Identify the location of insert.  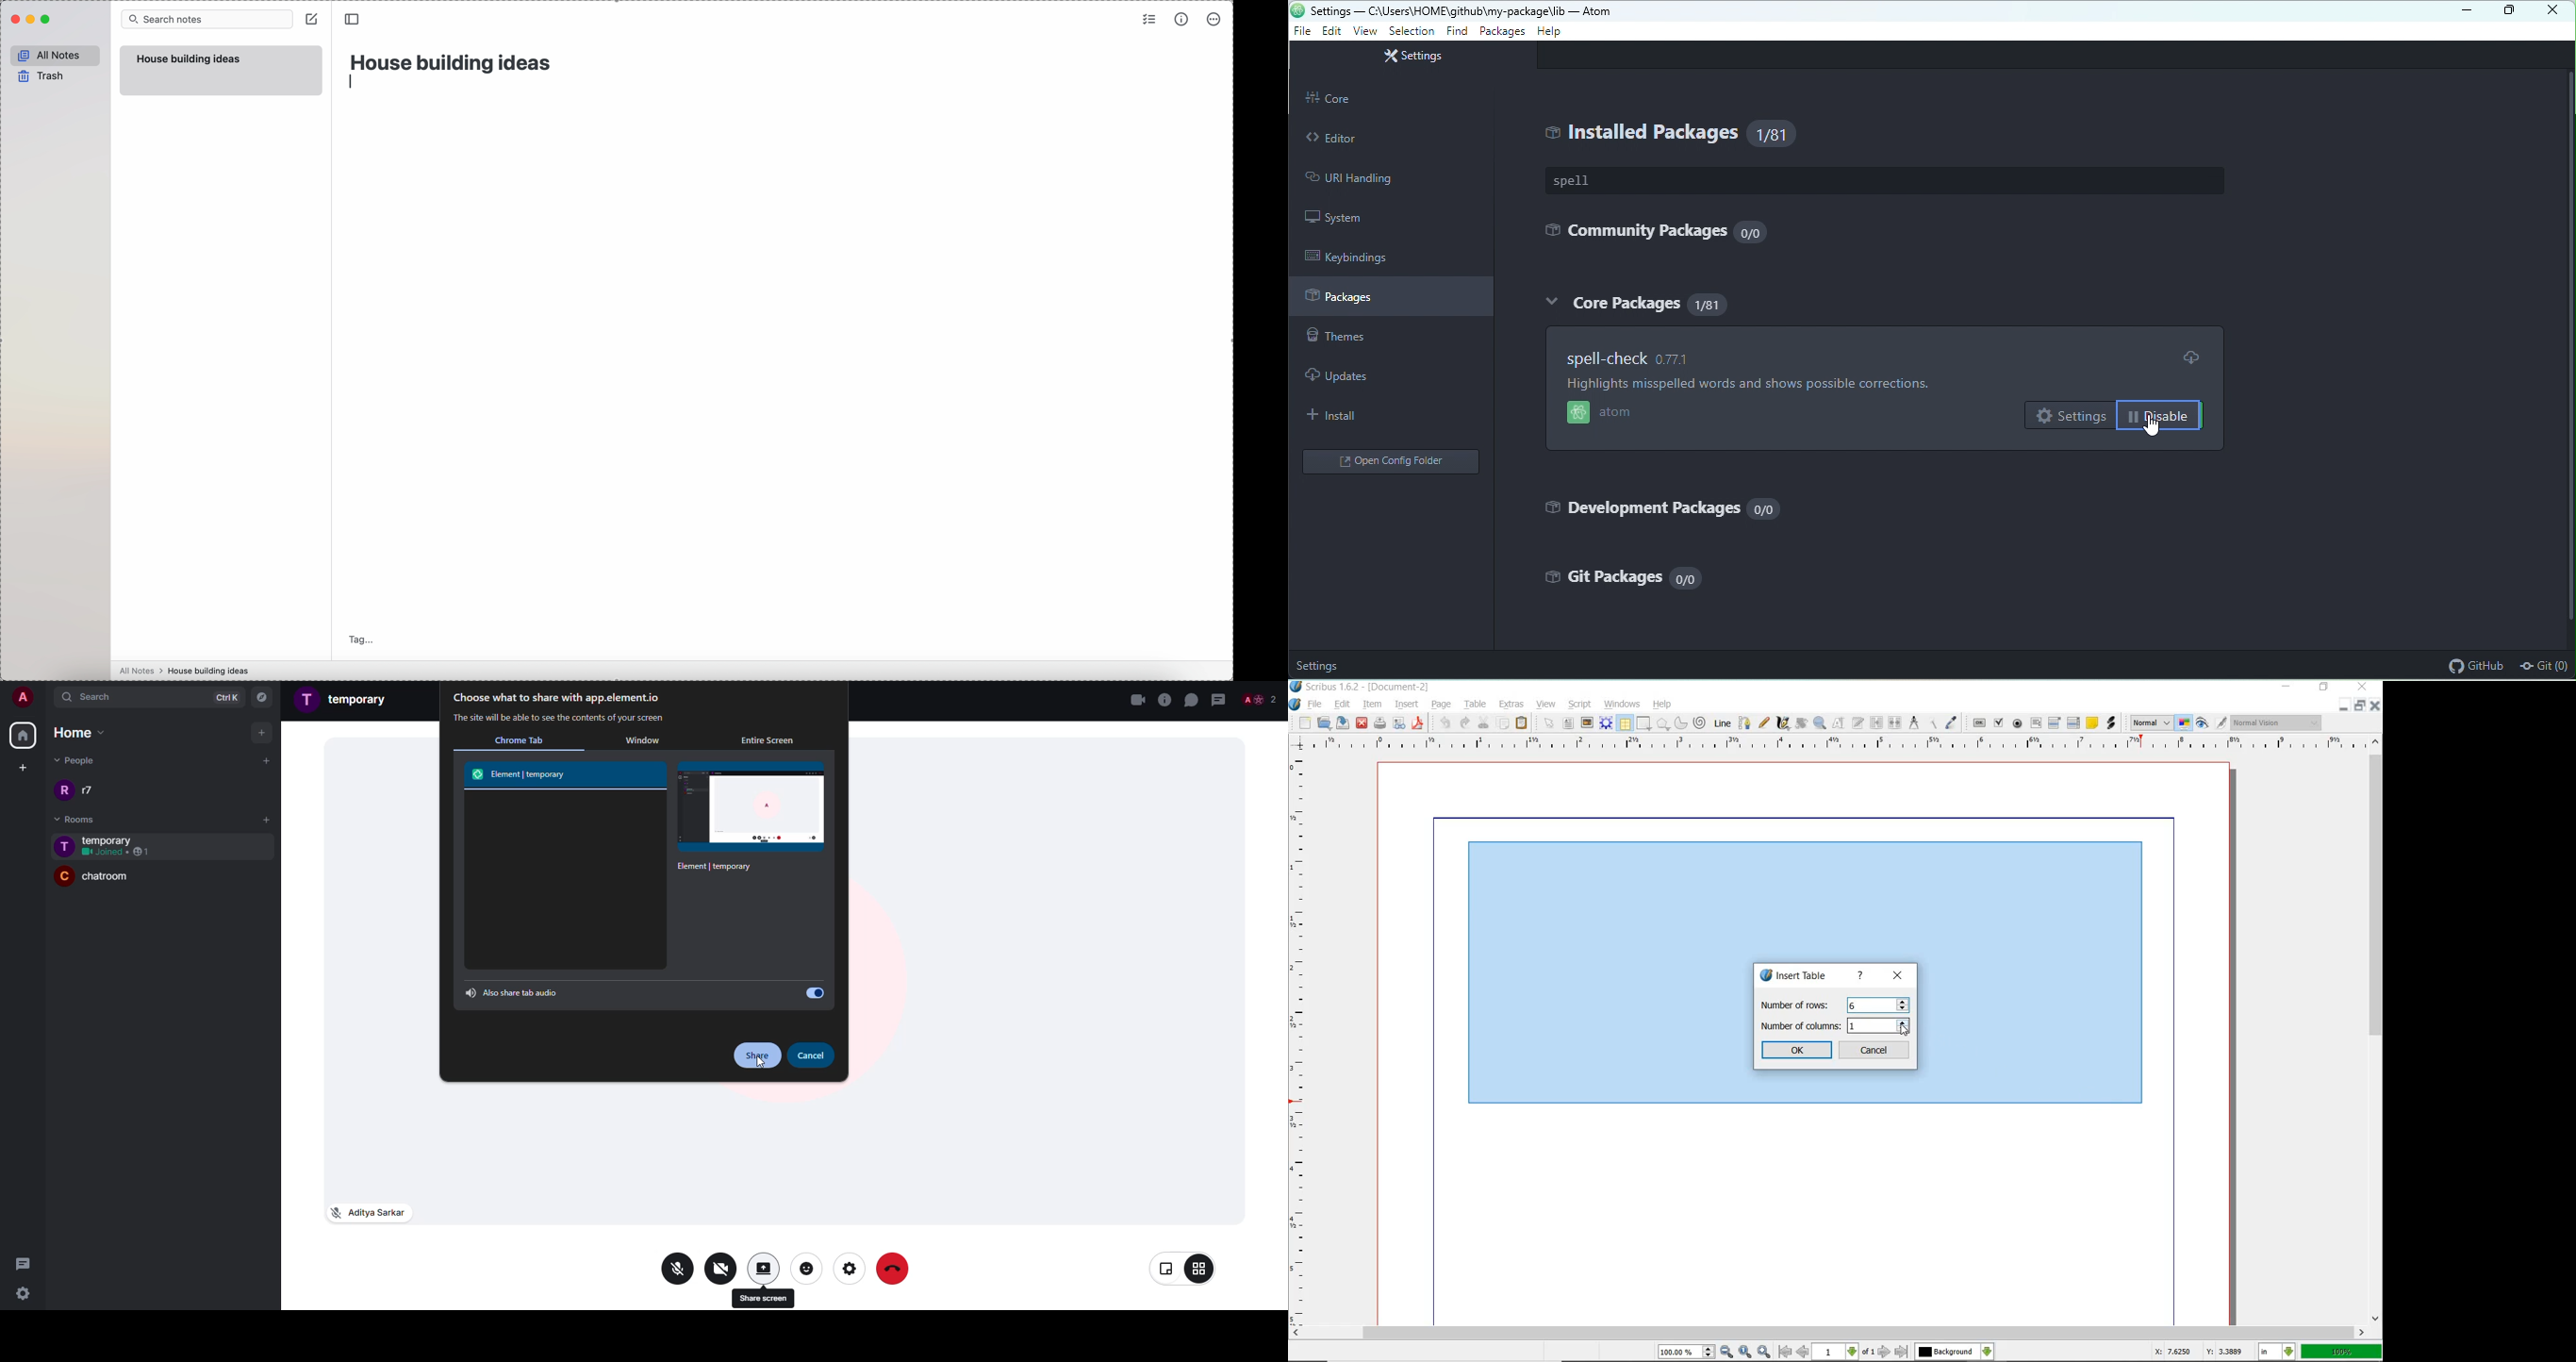
(1409, 705).